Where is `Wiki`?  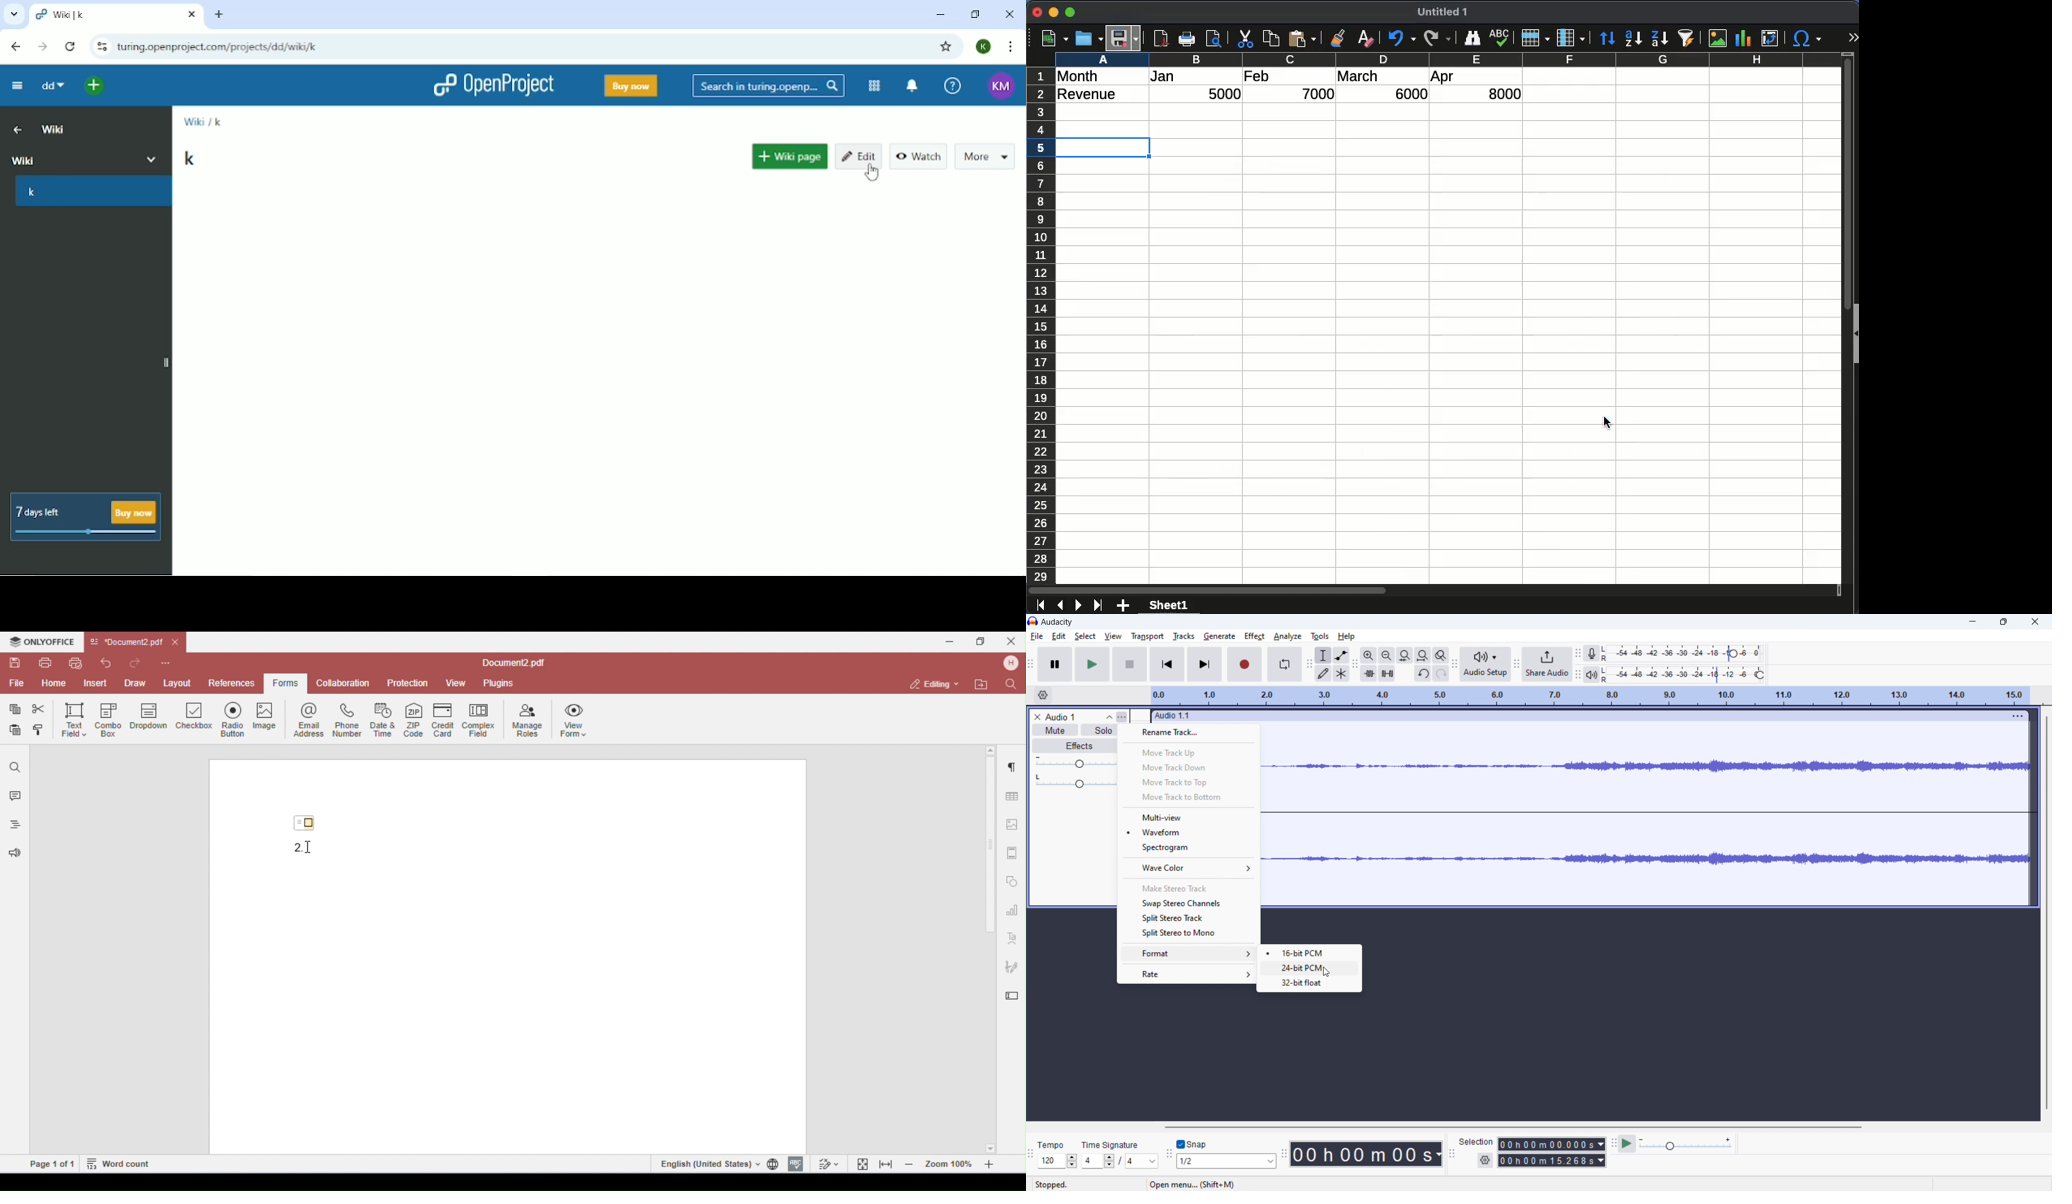
Wiki is located at coordinates (193, 120).